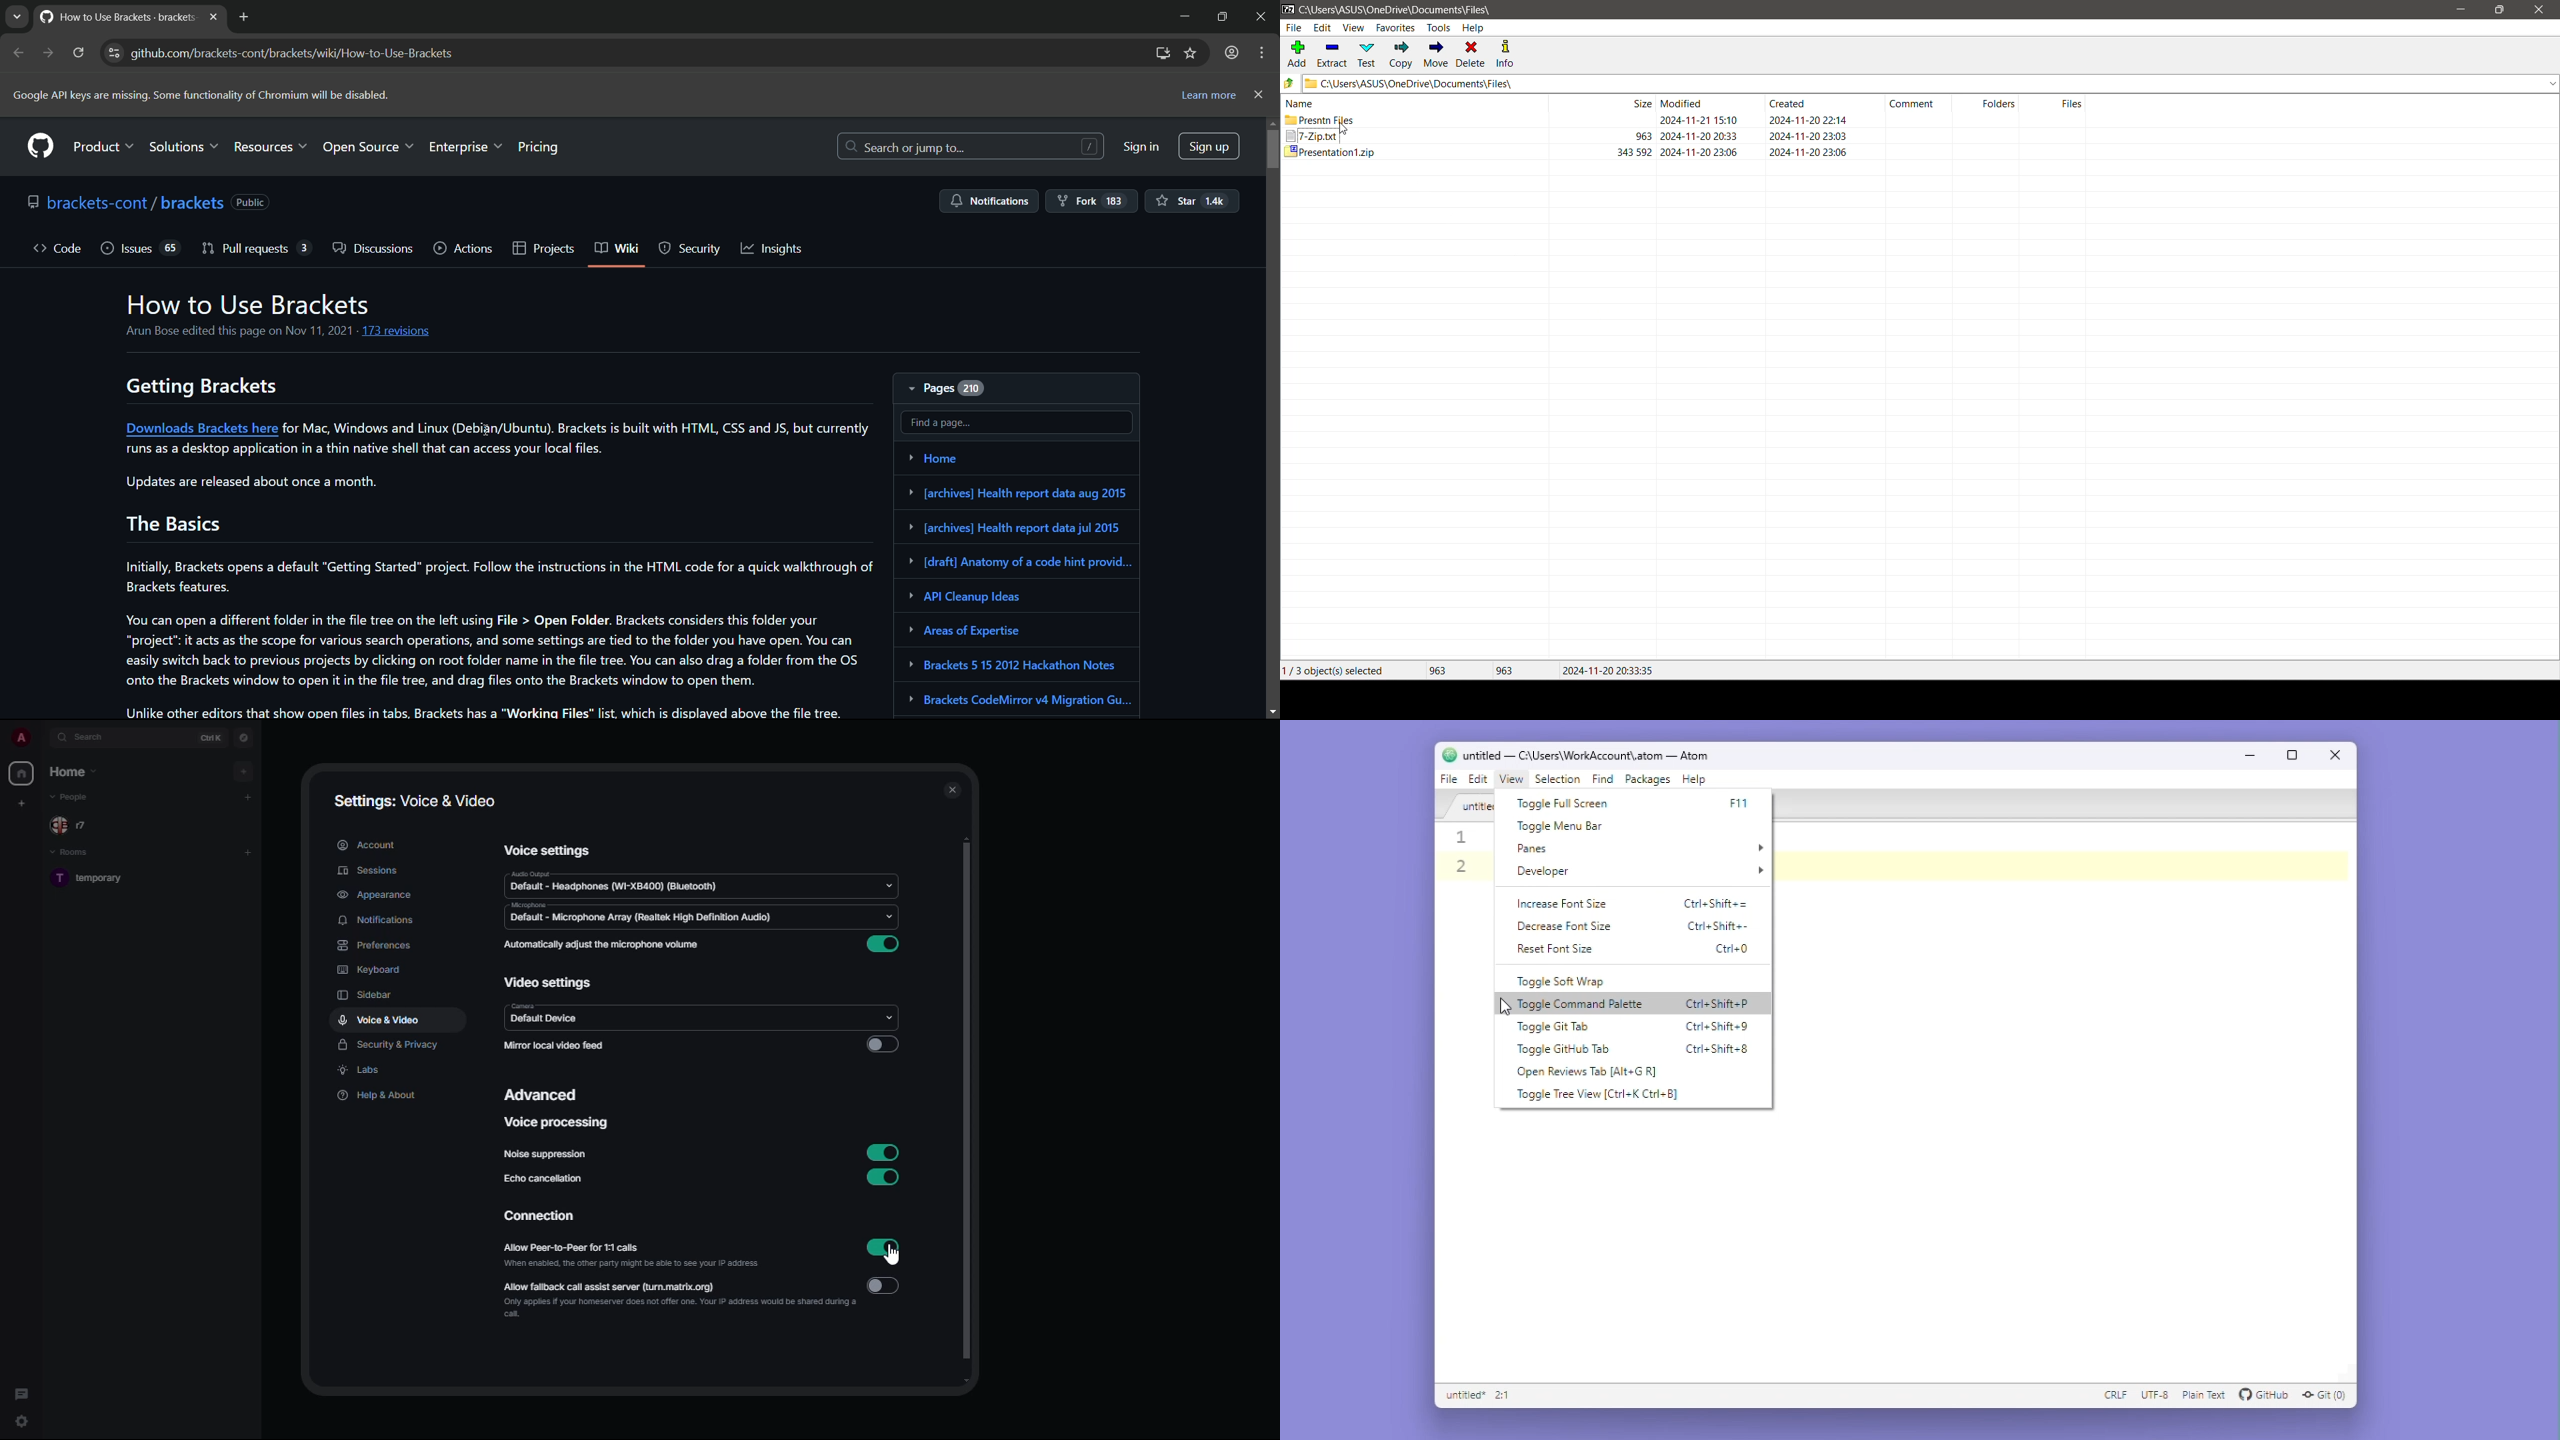 The width and height of the screenshot is (2576, 1456). I want to click on Title Bar color changed on Click, so click(1743, 9).